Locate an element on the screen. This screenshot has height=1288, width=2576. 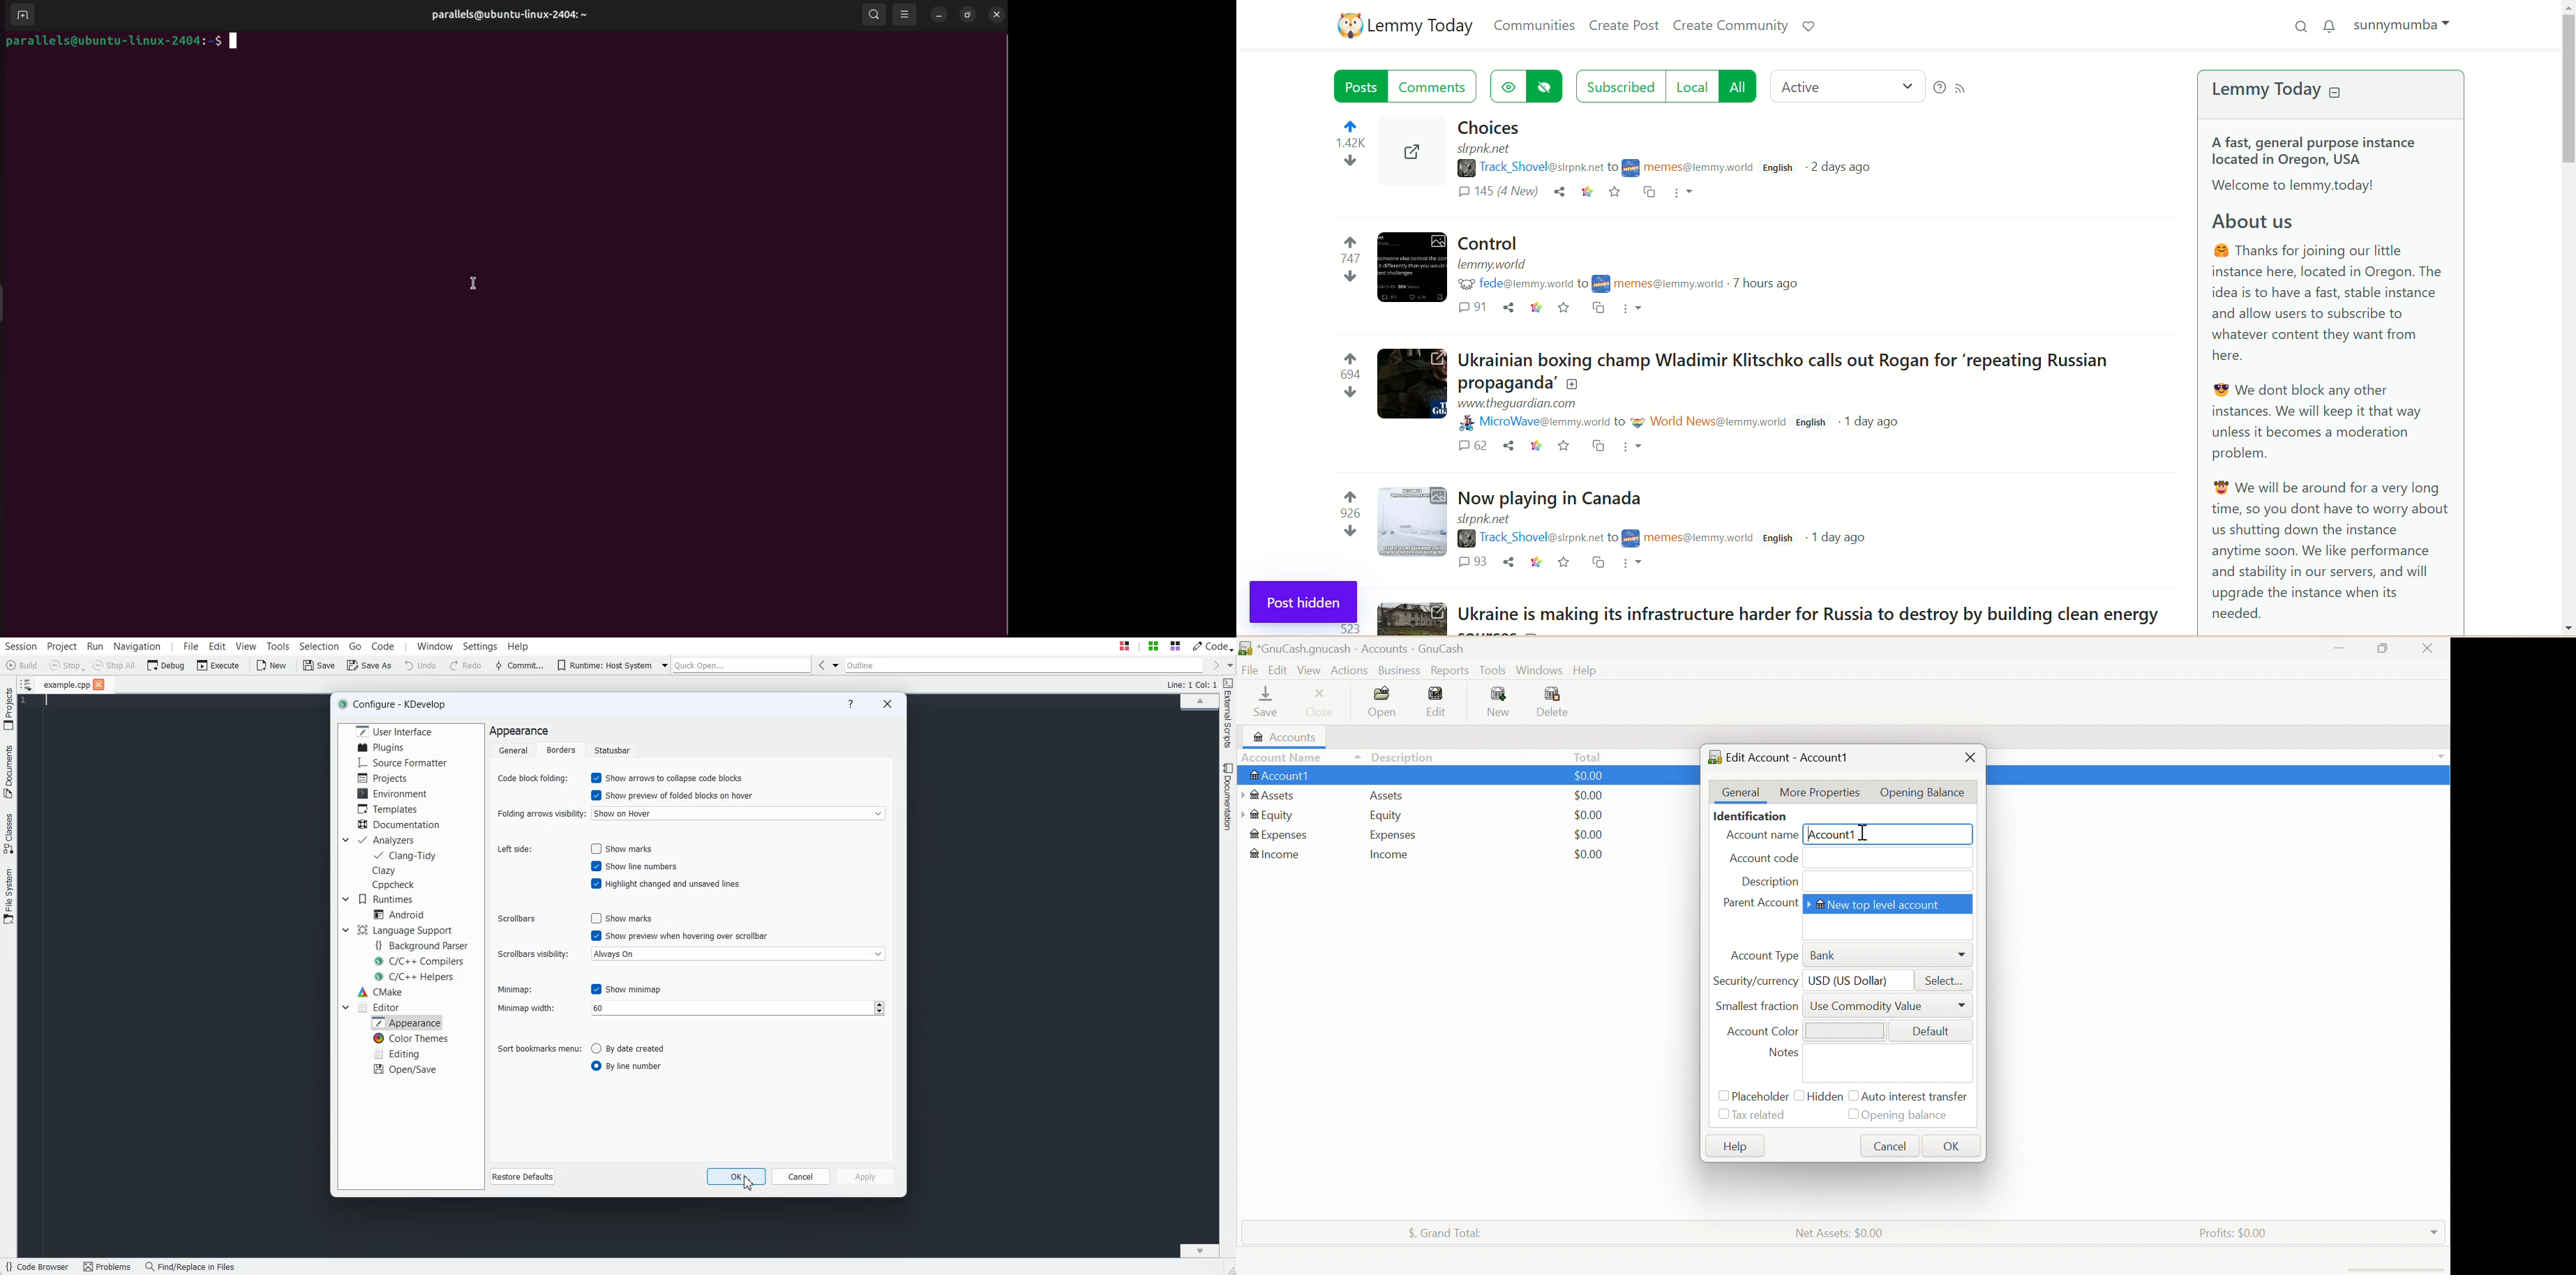
comments is located at coordinates (1471, 446).